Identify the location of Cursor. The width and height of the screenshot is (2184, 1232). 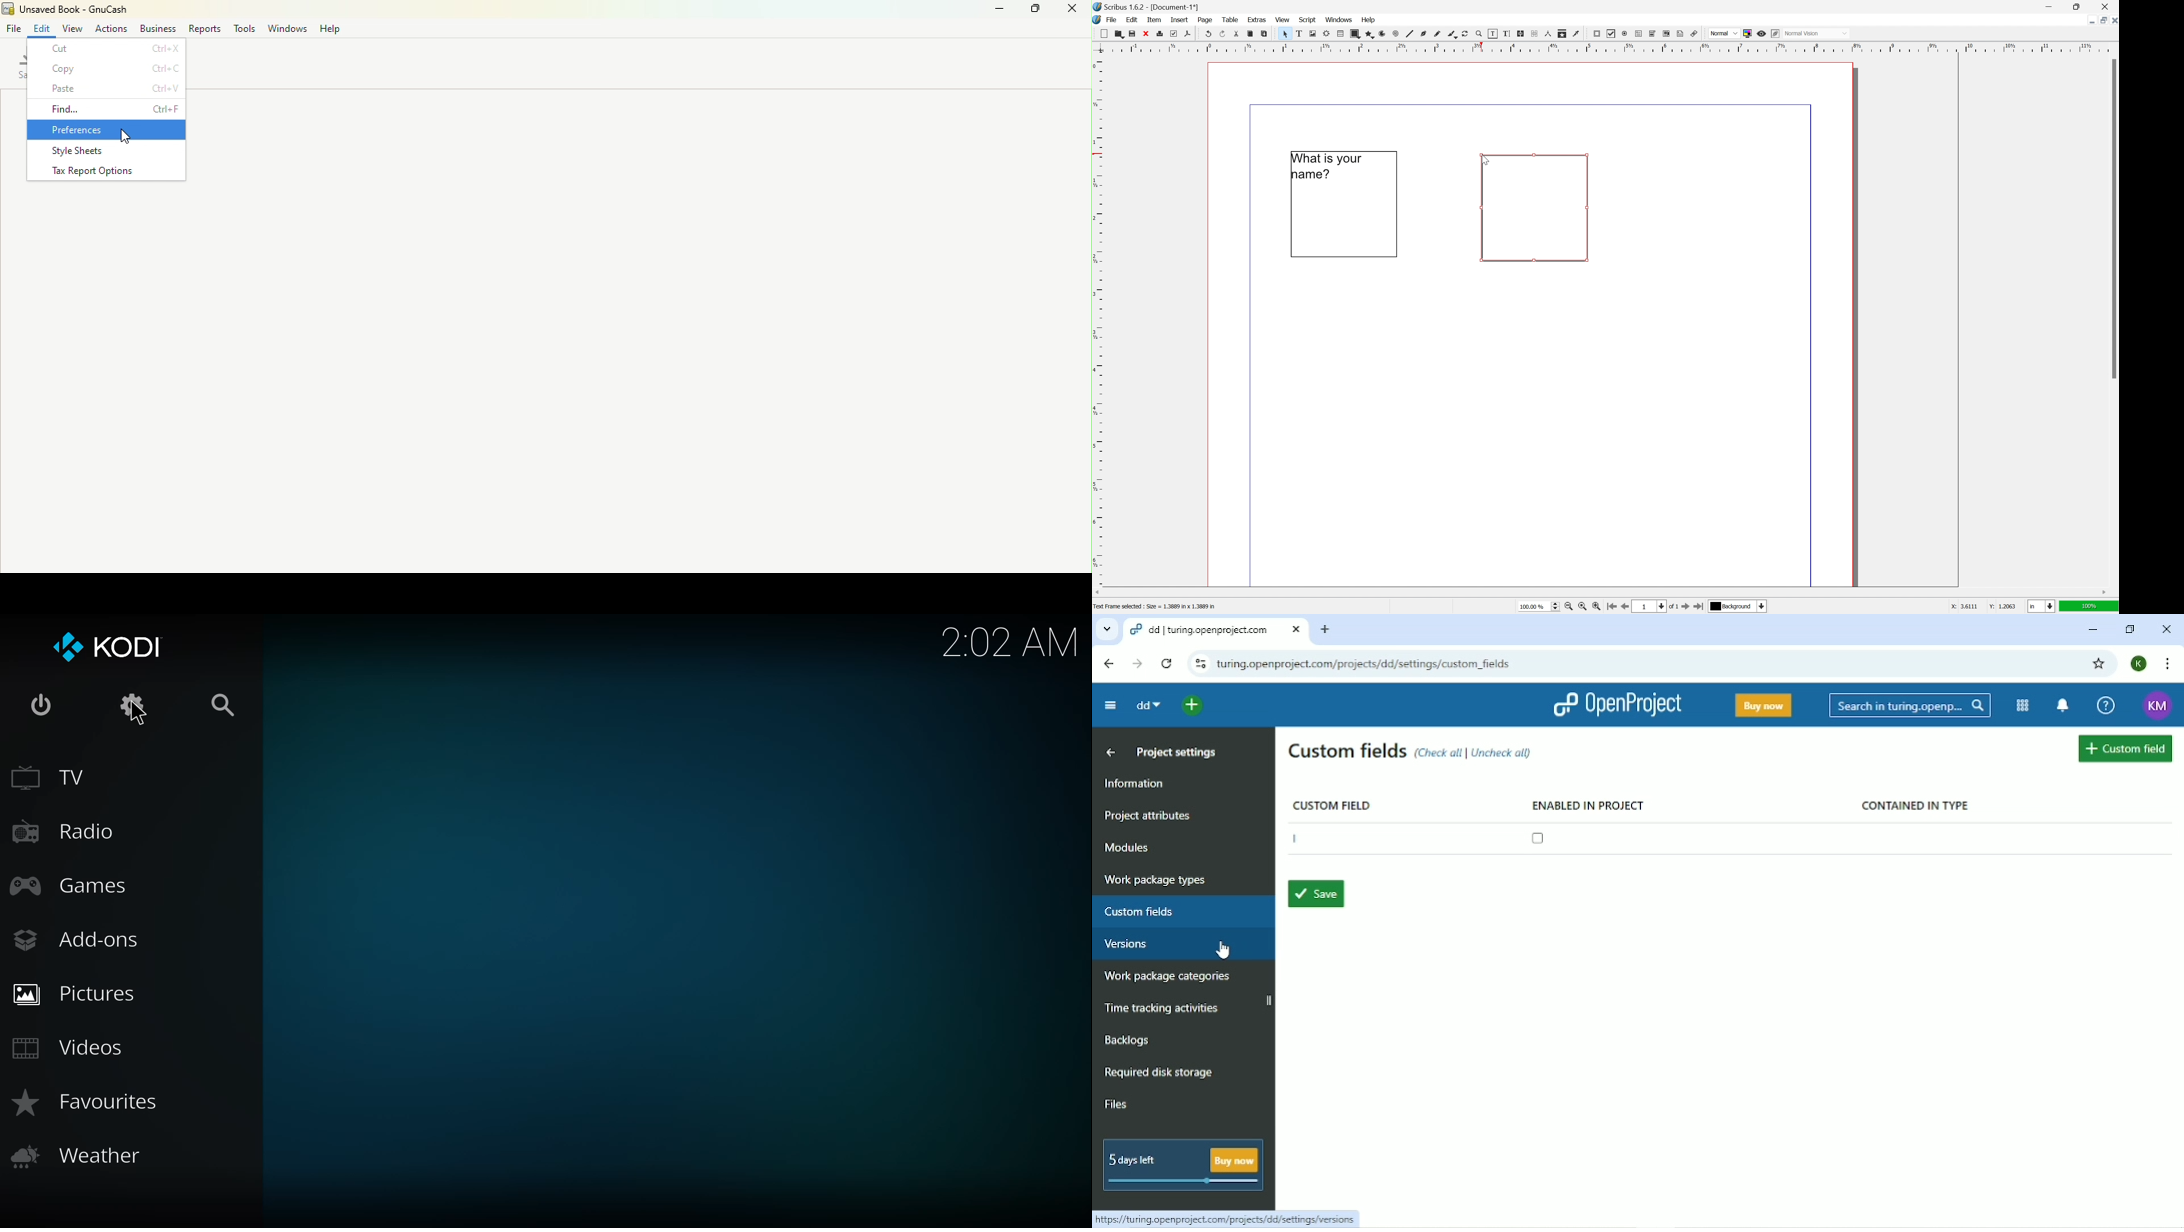
(1222, 949).